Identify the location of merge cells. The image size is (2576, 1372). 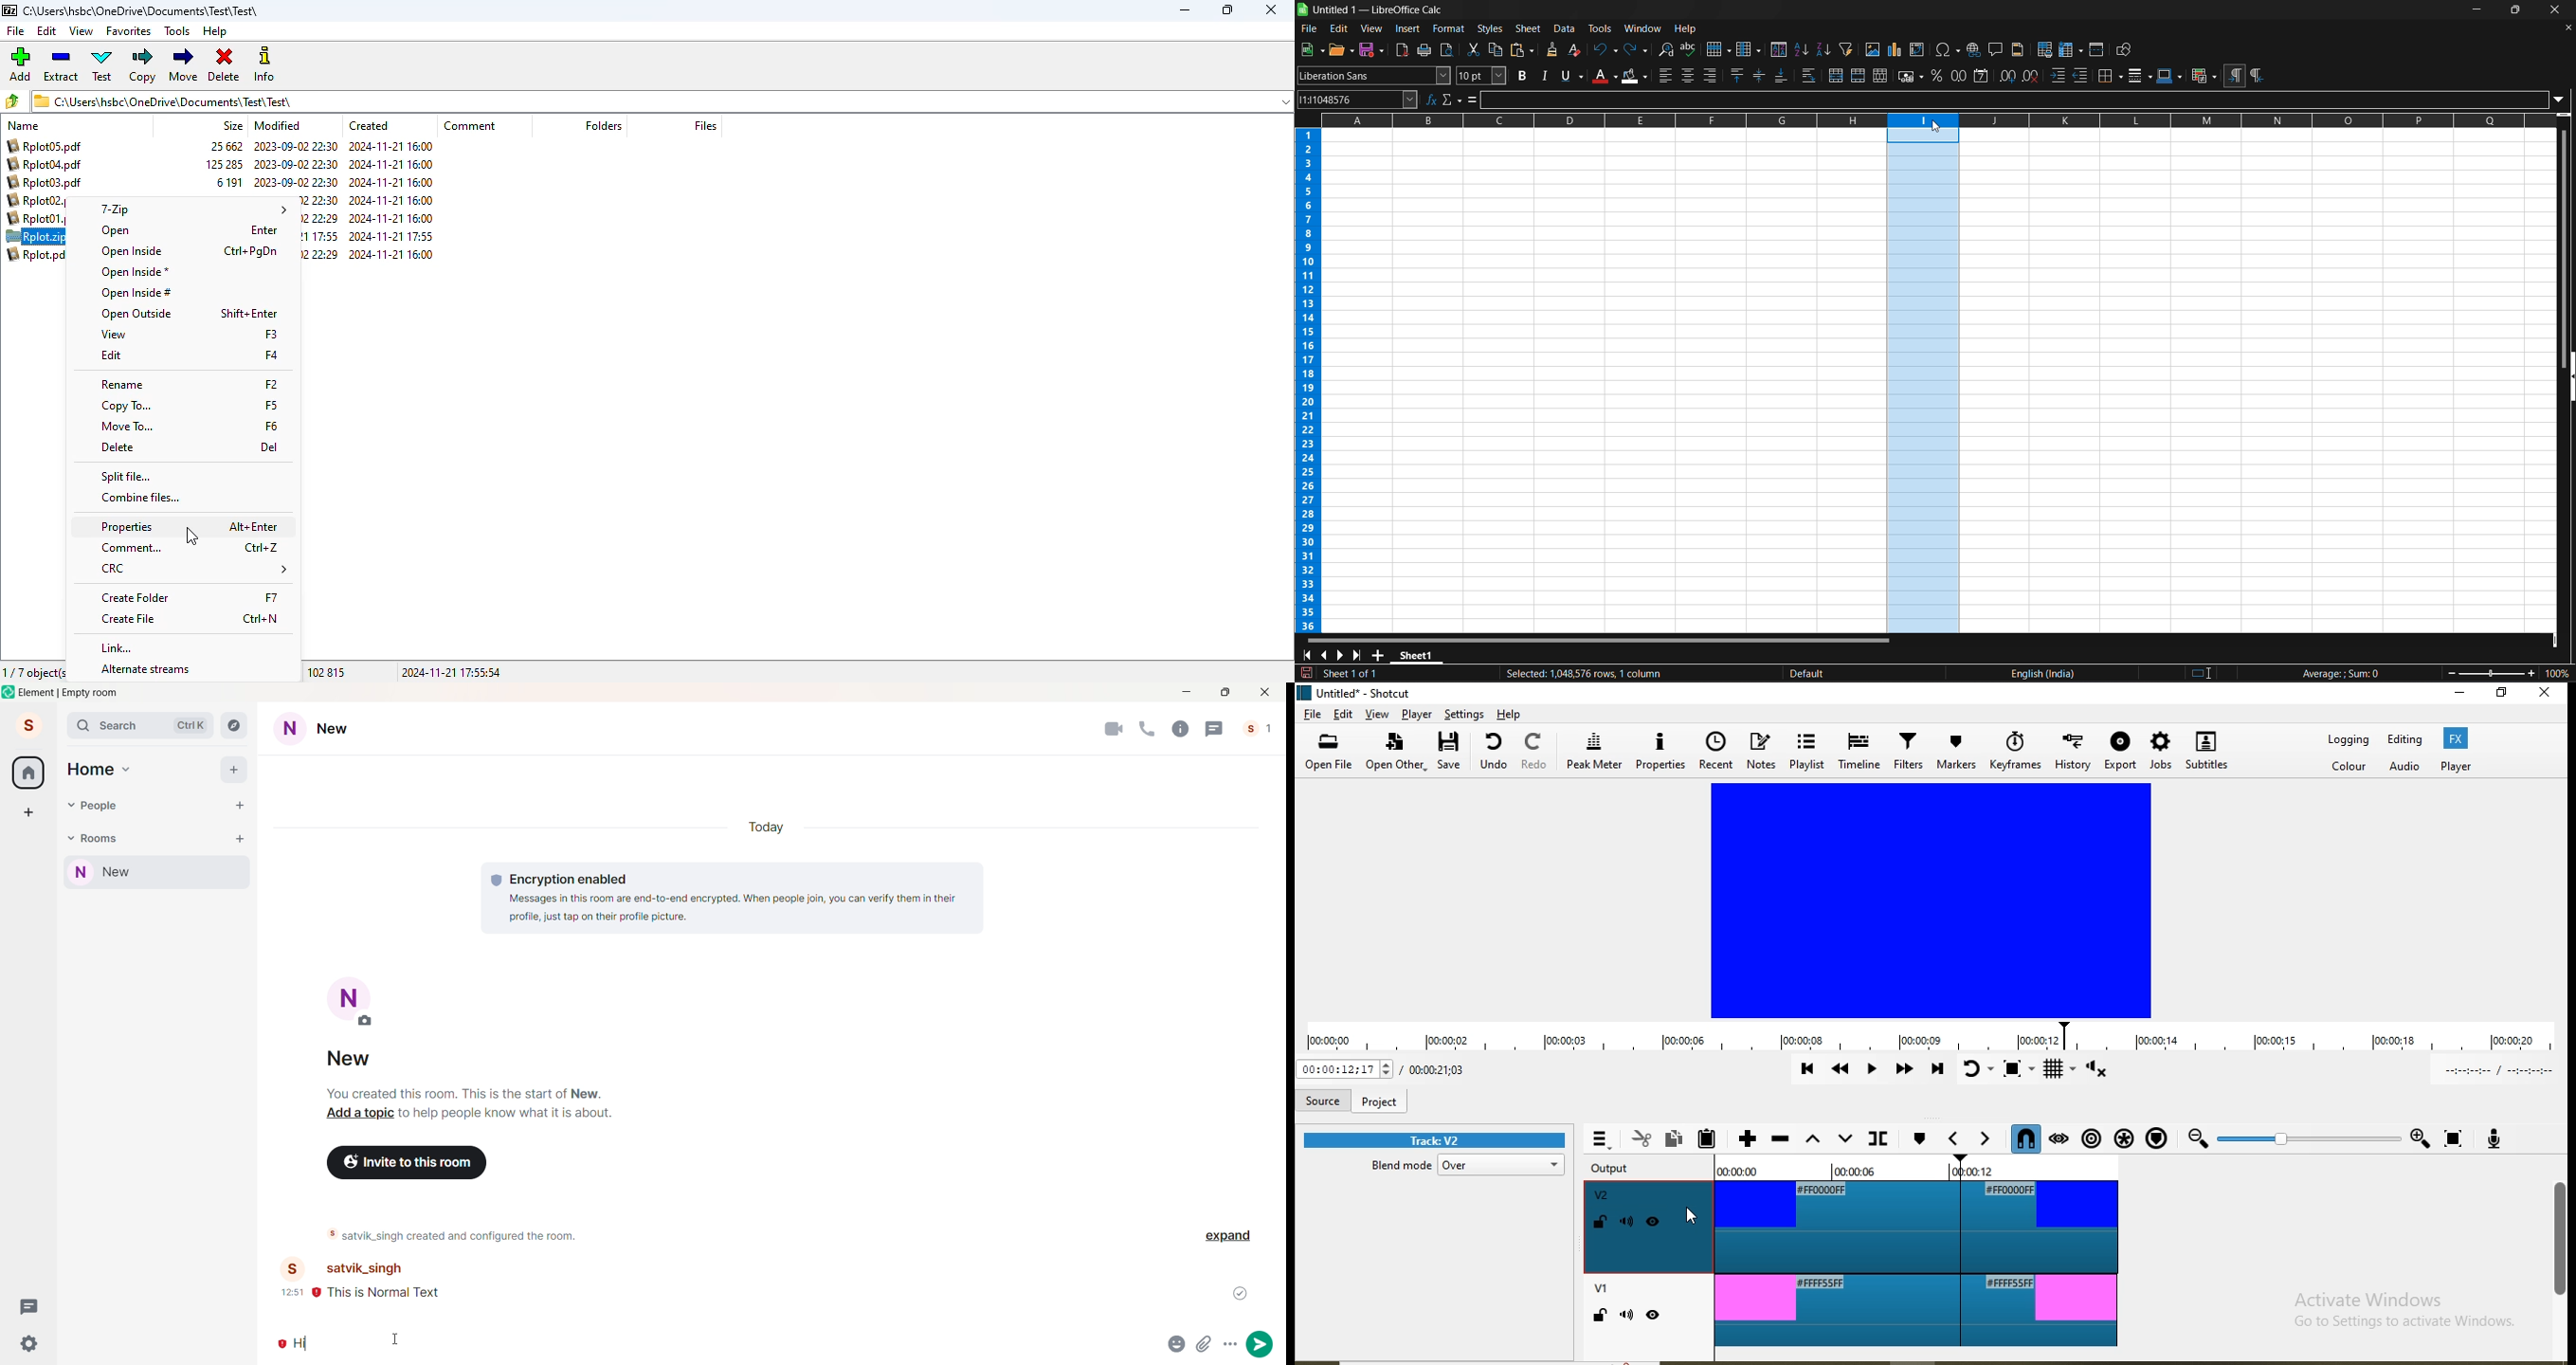
(1858, 75).